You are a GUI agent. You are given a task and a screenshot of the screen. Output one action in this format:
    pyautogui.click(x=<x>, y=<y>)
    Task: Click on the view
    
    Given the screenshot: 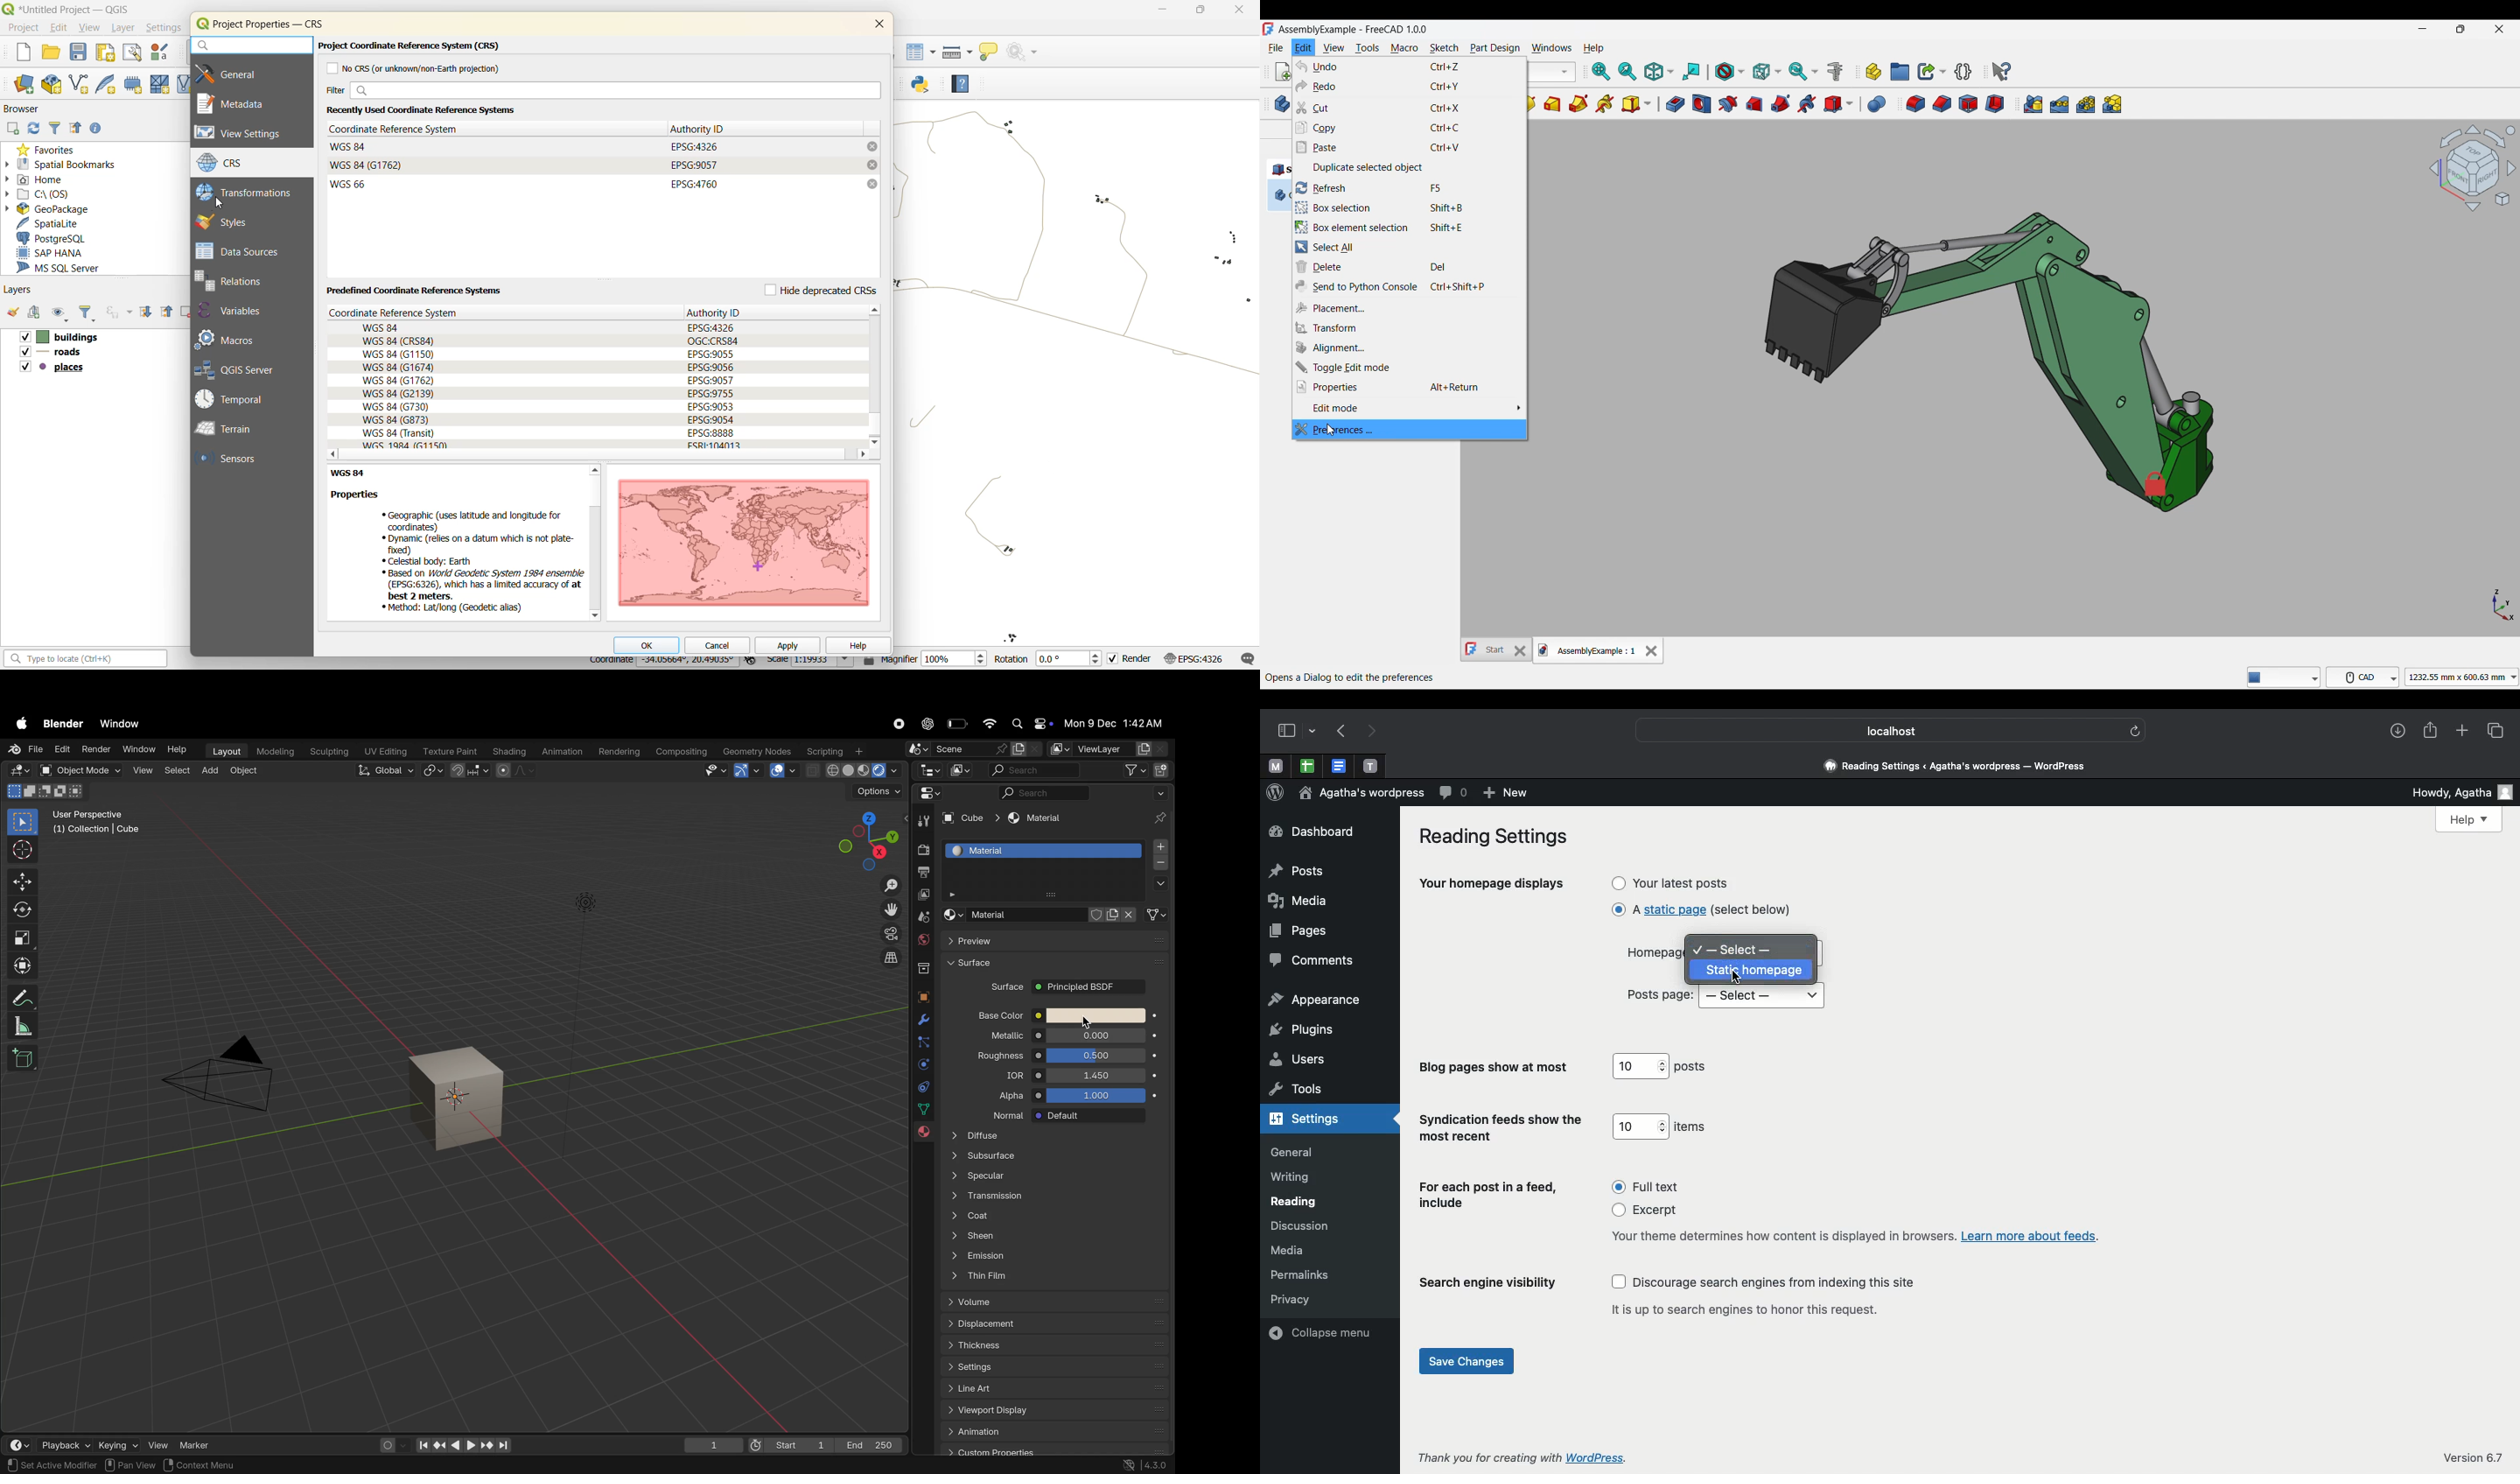 What is the action you would take?
    pyautogui.click(x=142, y=771)
    